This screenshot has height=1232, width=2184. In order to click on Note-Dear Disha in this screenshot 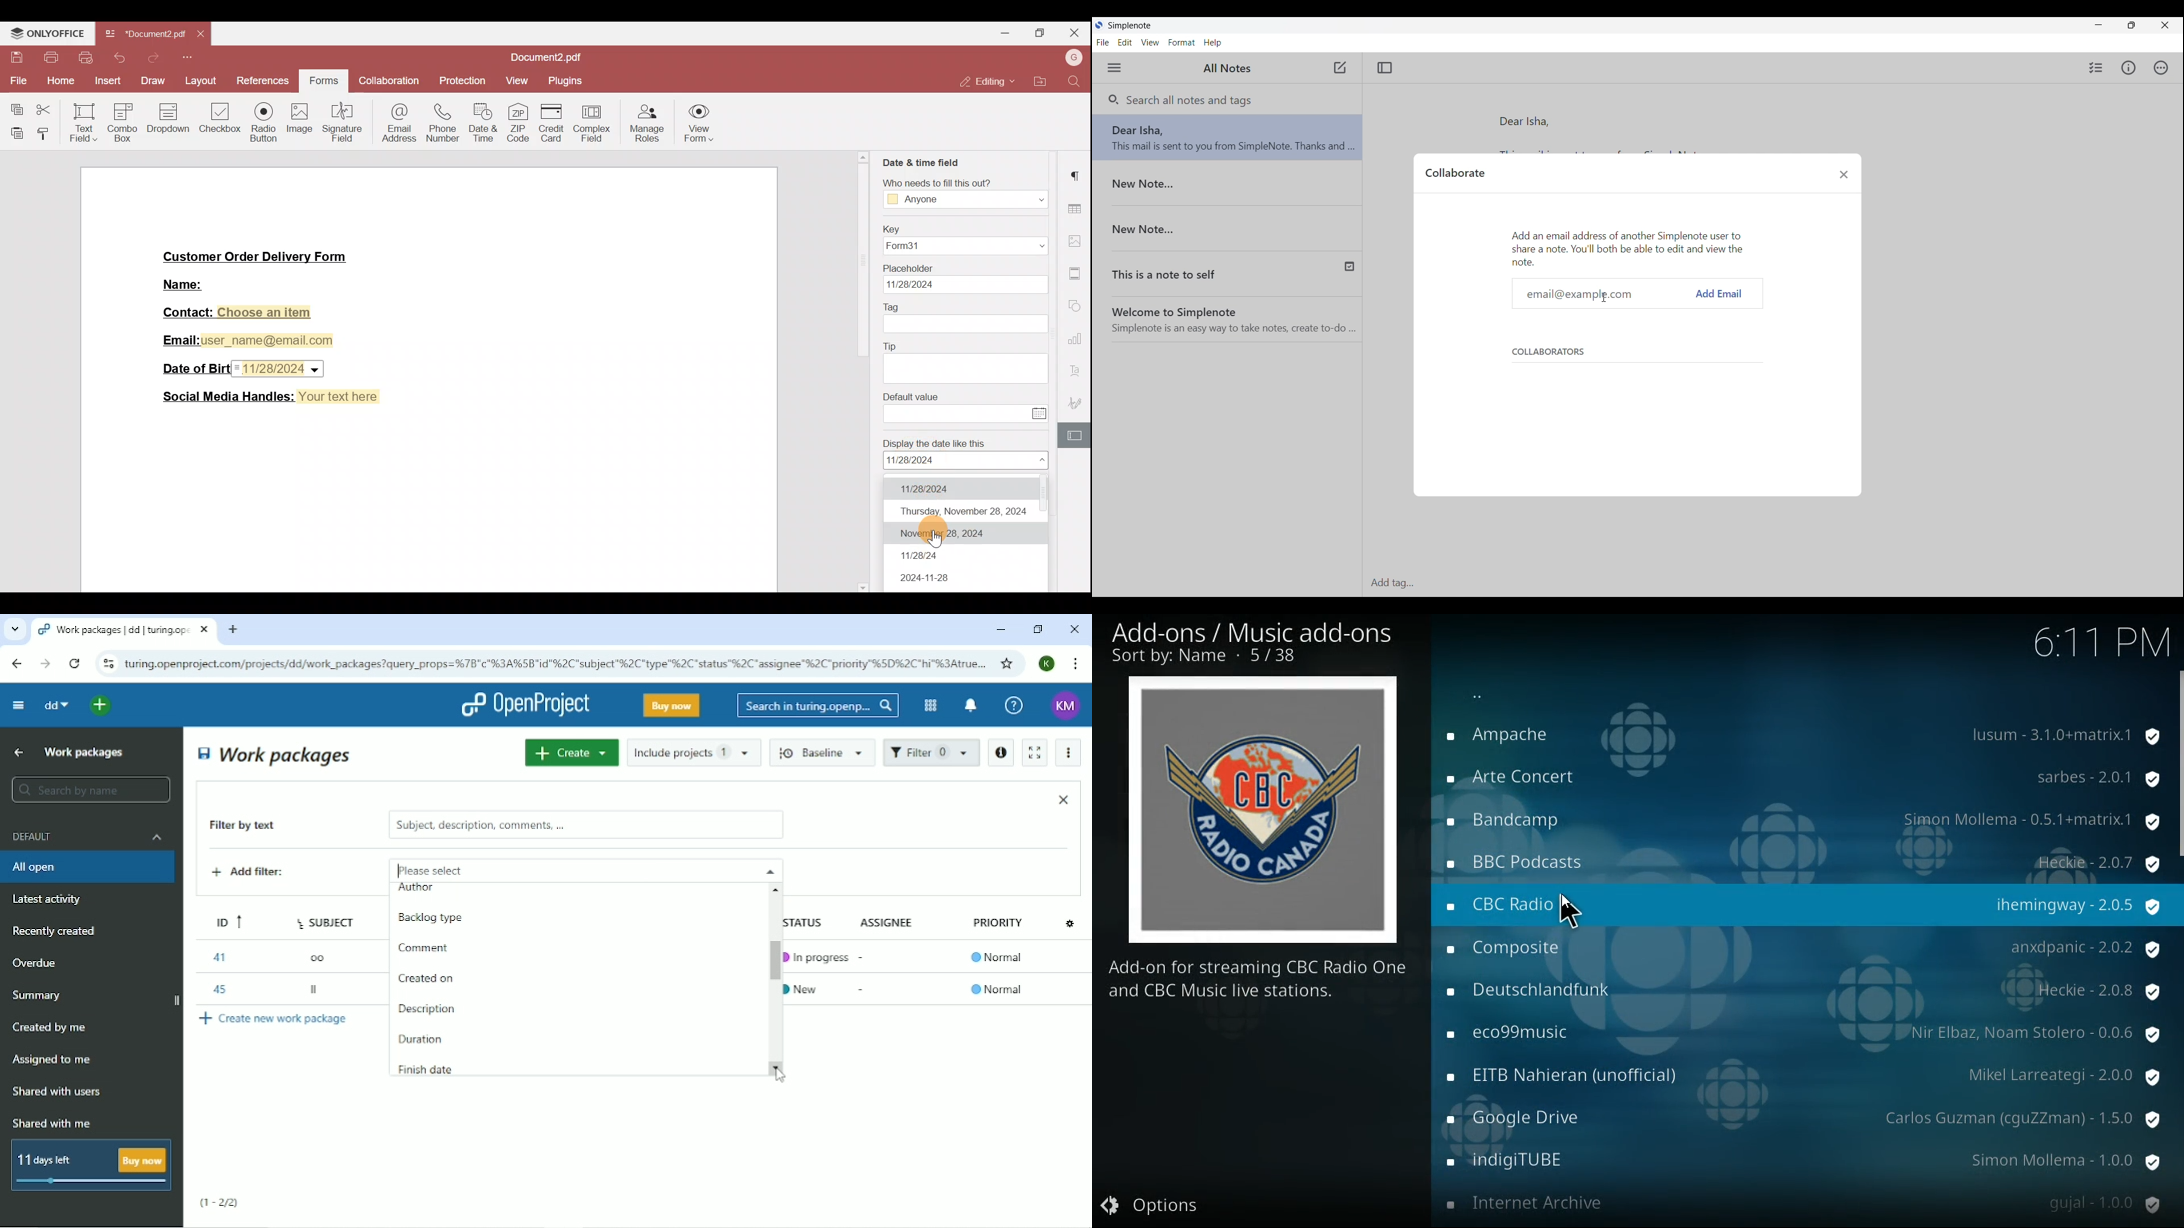, I will do `click(1227, 139)`.